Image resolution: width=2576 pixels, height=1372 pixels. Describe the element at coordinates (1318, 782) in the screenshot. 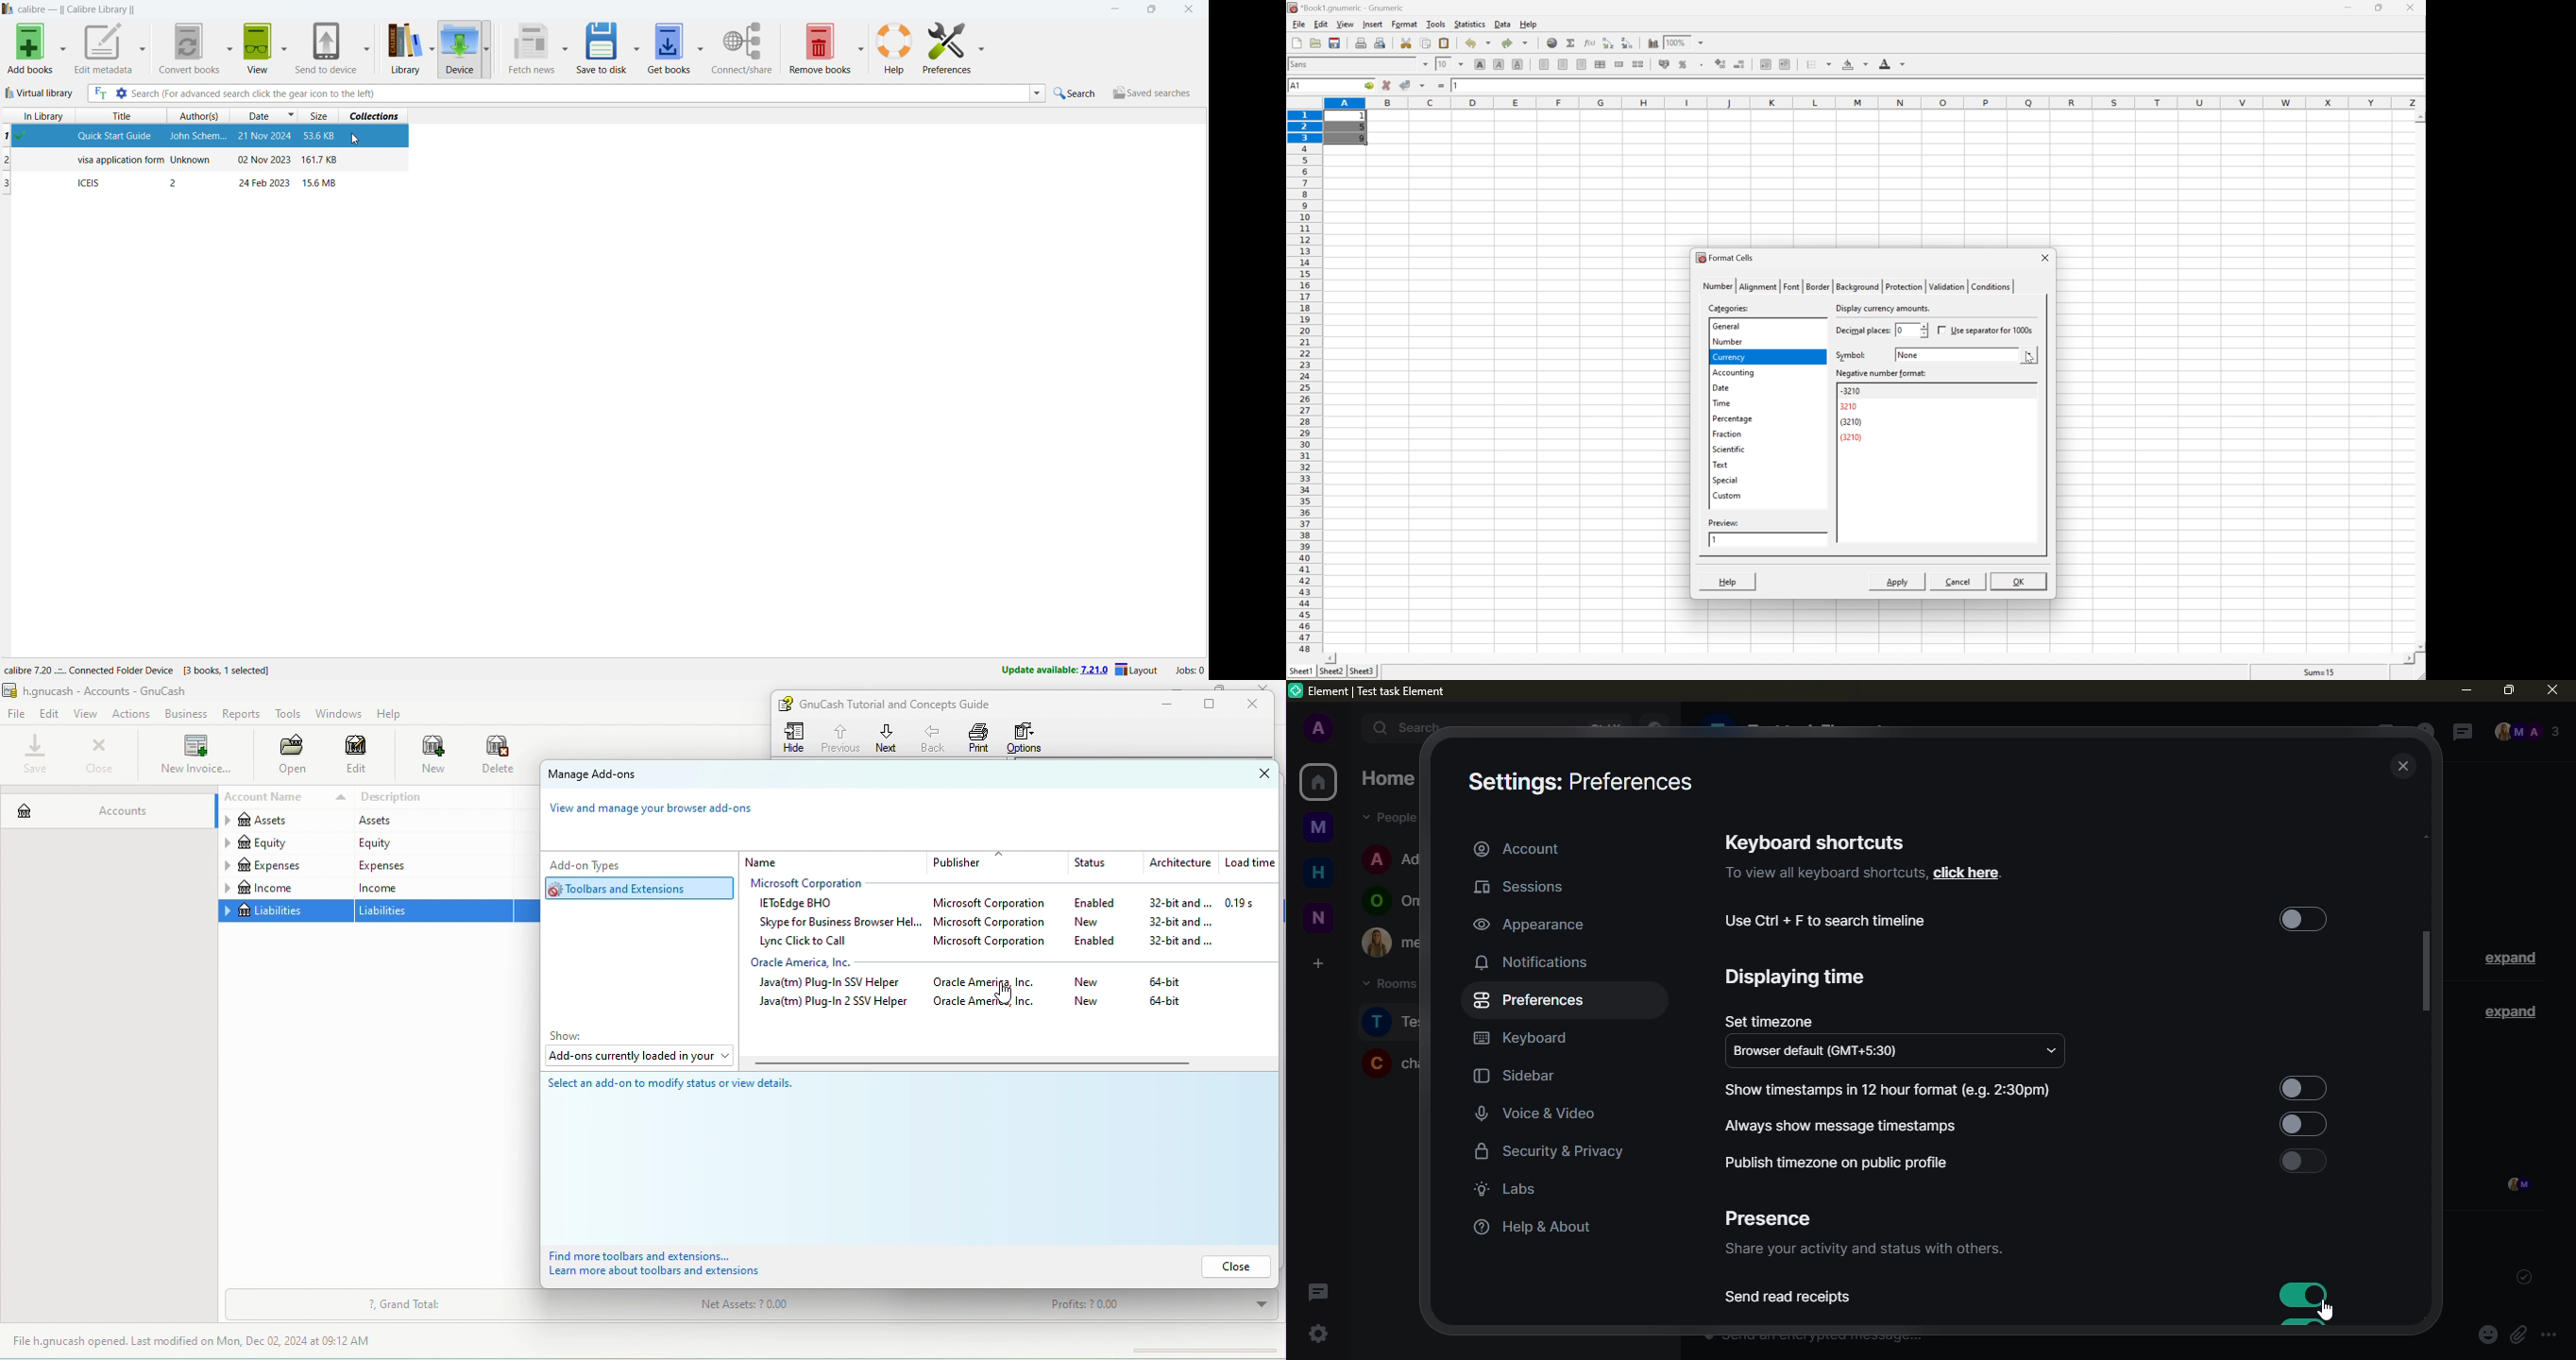

I see `home` at that location.